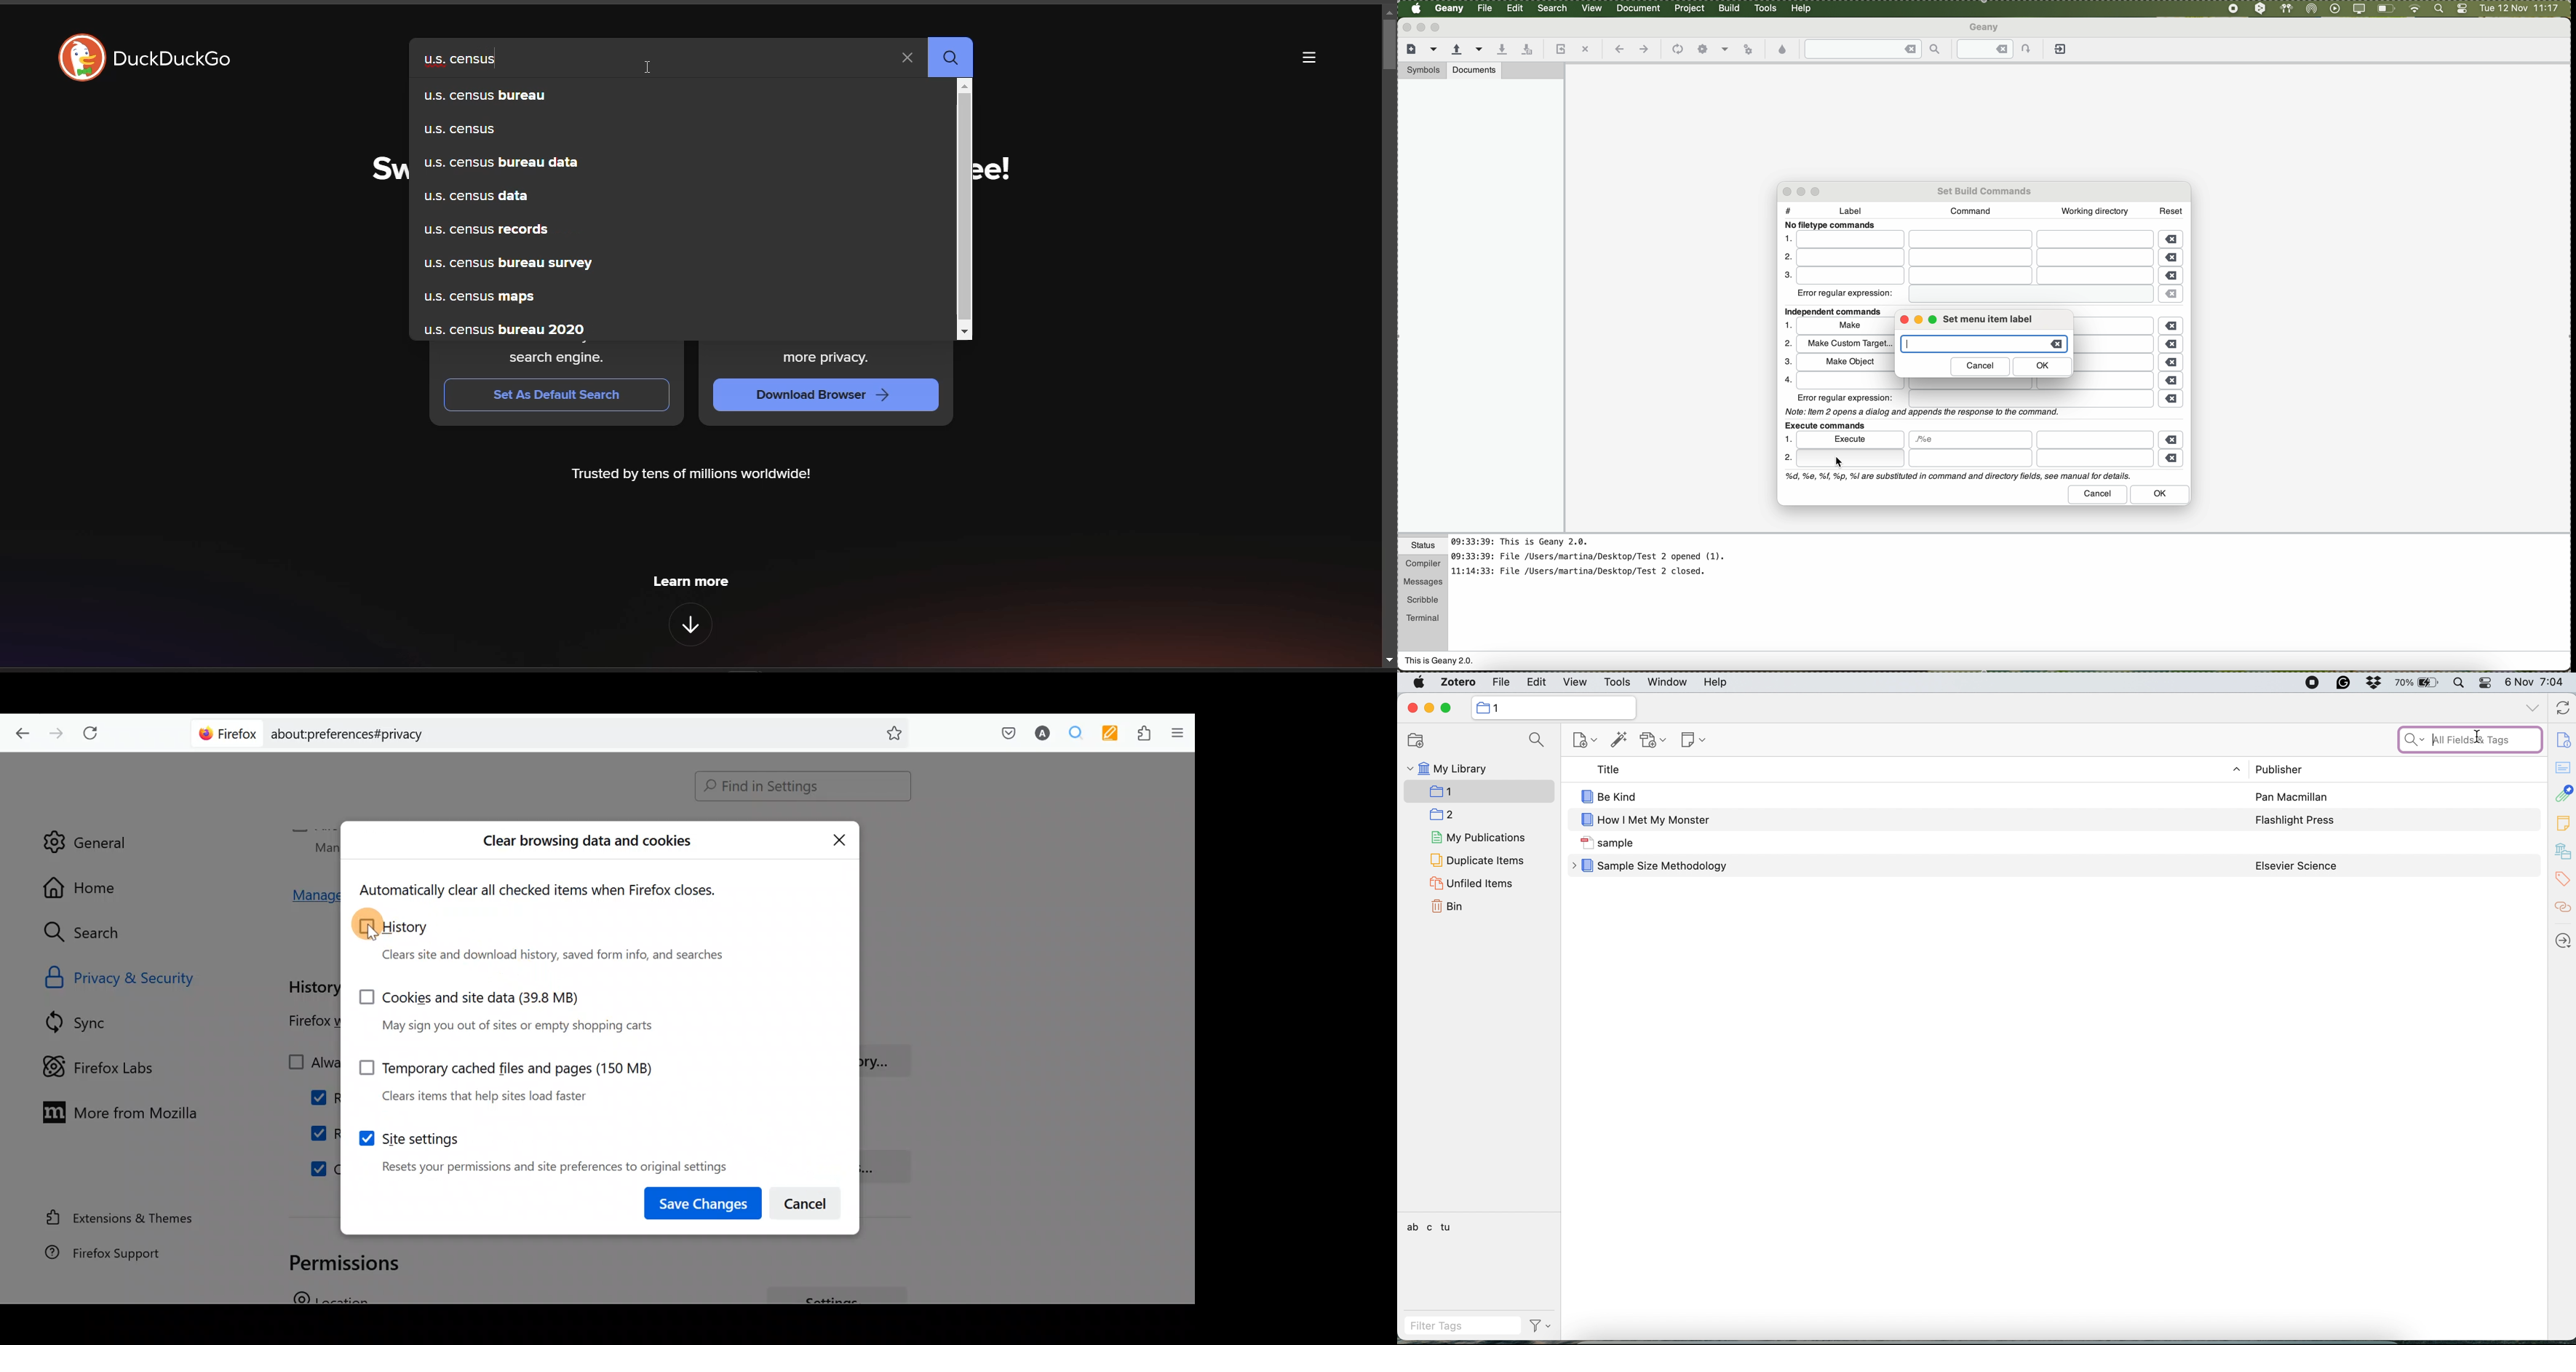 The image size is (2576, 1372). I want to click on Save to pocket, so click(1004, 732).